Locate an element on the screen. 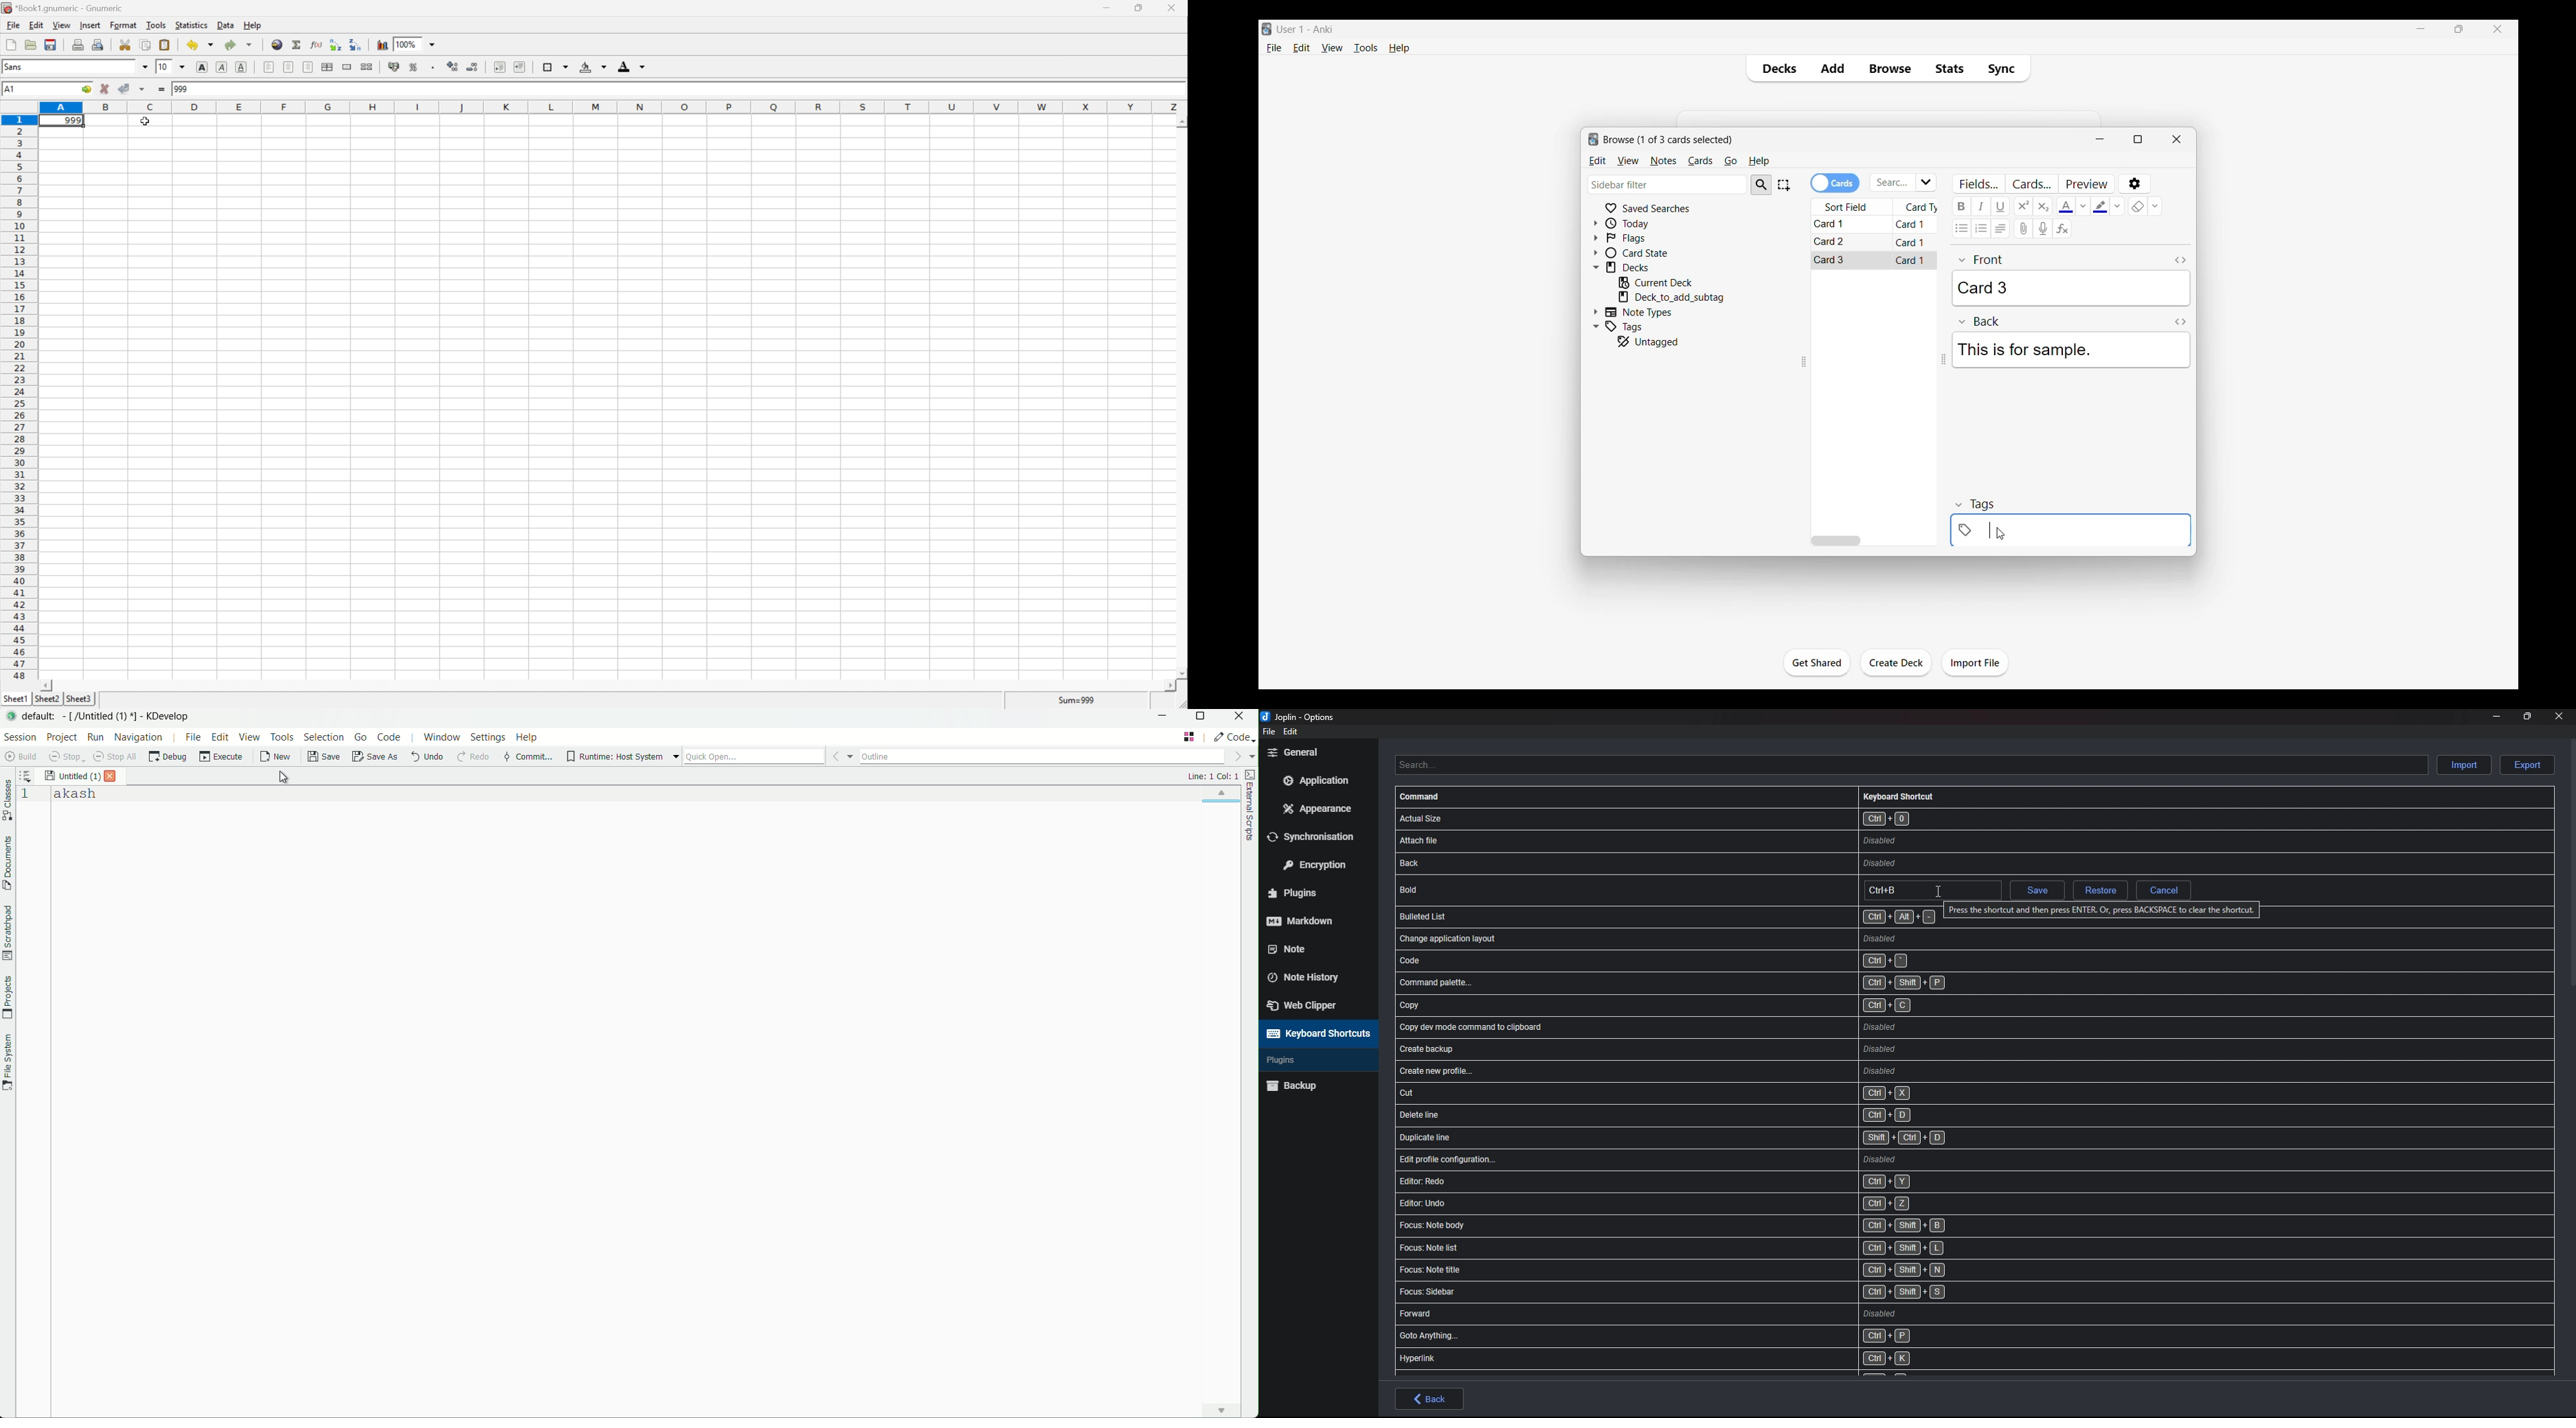 This screenshot has height=1428, width=2576. Restore is located at coordinates (2099, 892).